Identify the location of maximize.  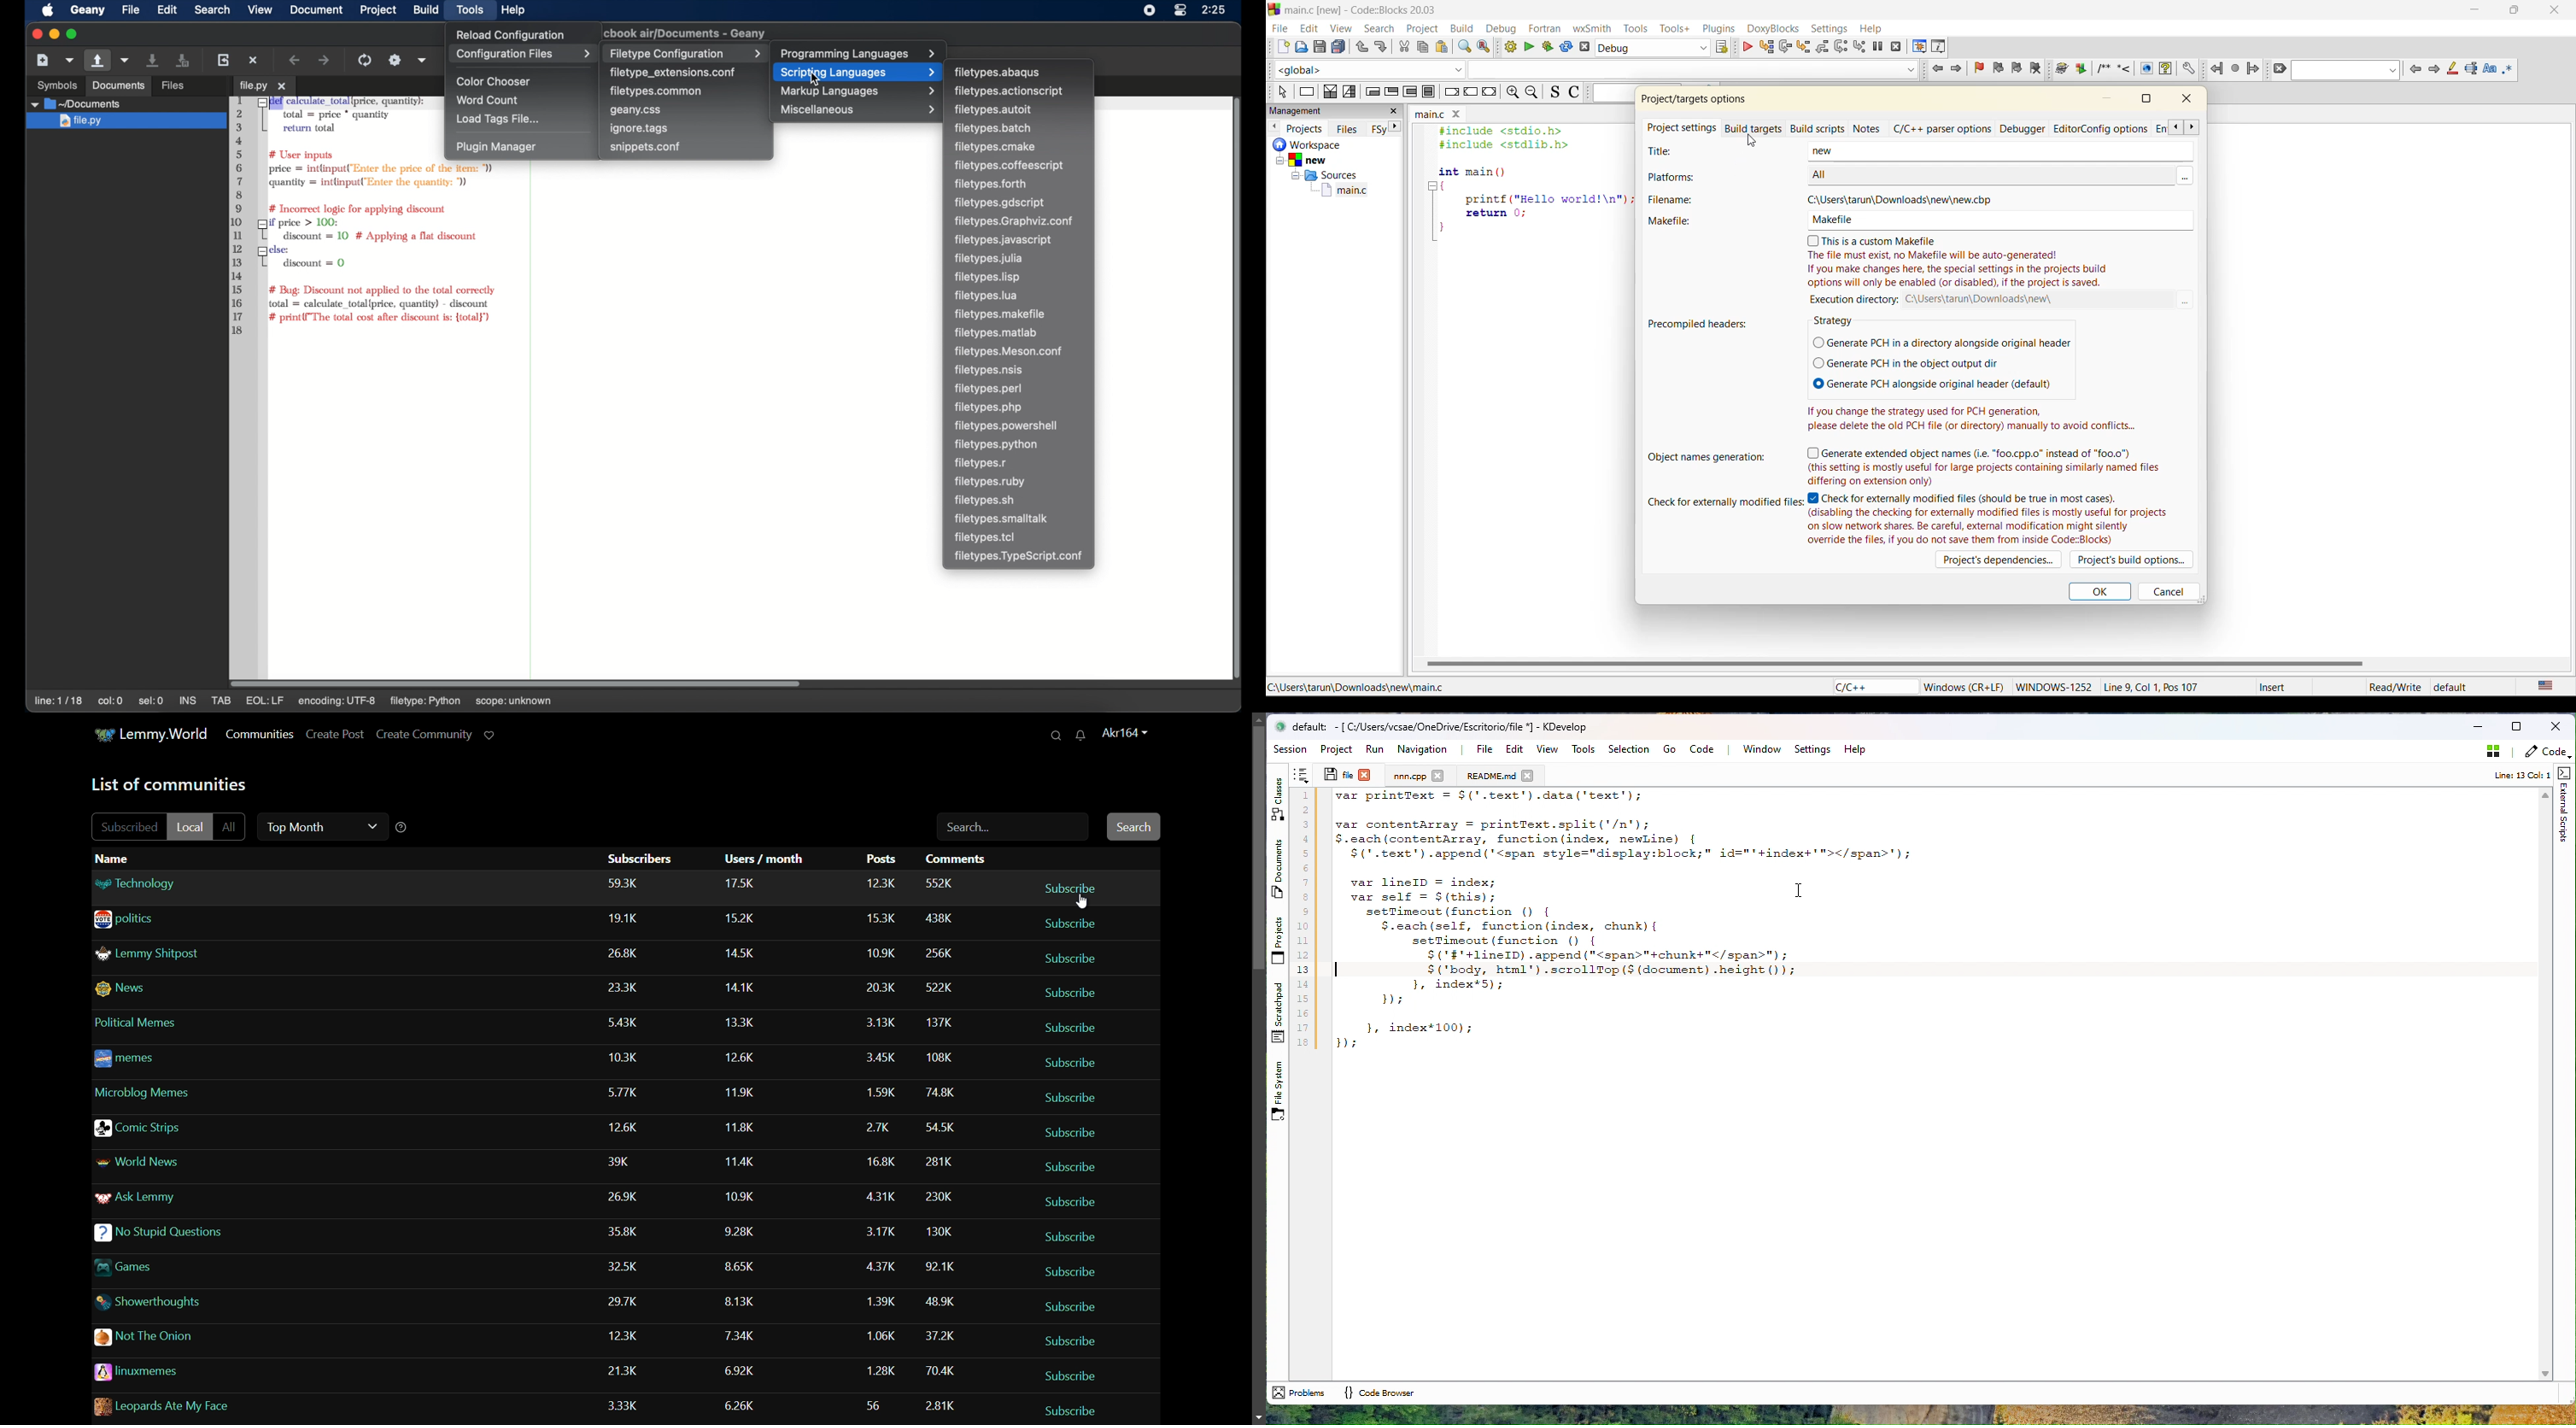
(2150, 101).